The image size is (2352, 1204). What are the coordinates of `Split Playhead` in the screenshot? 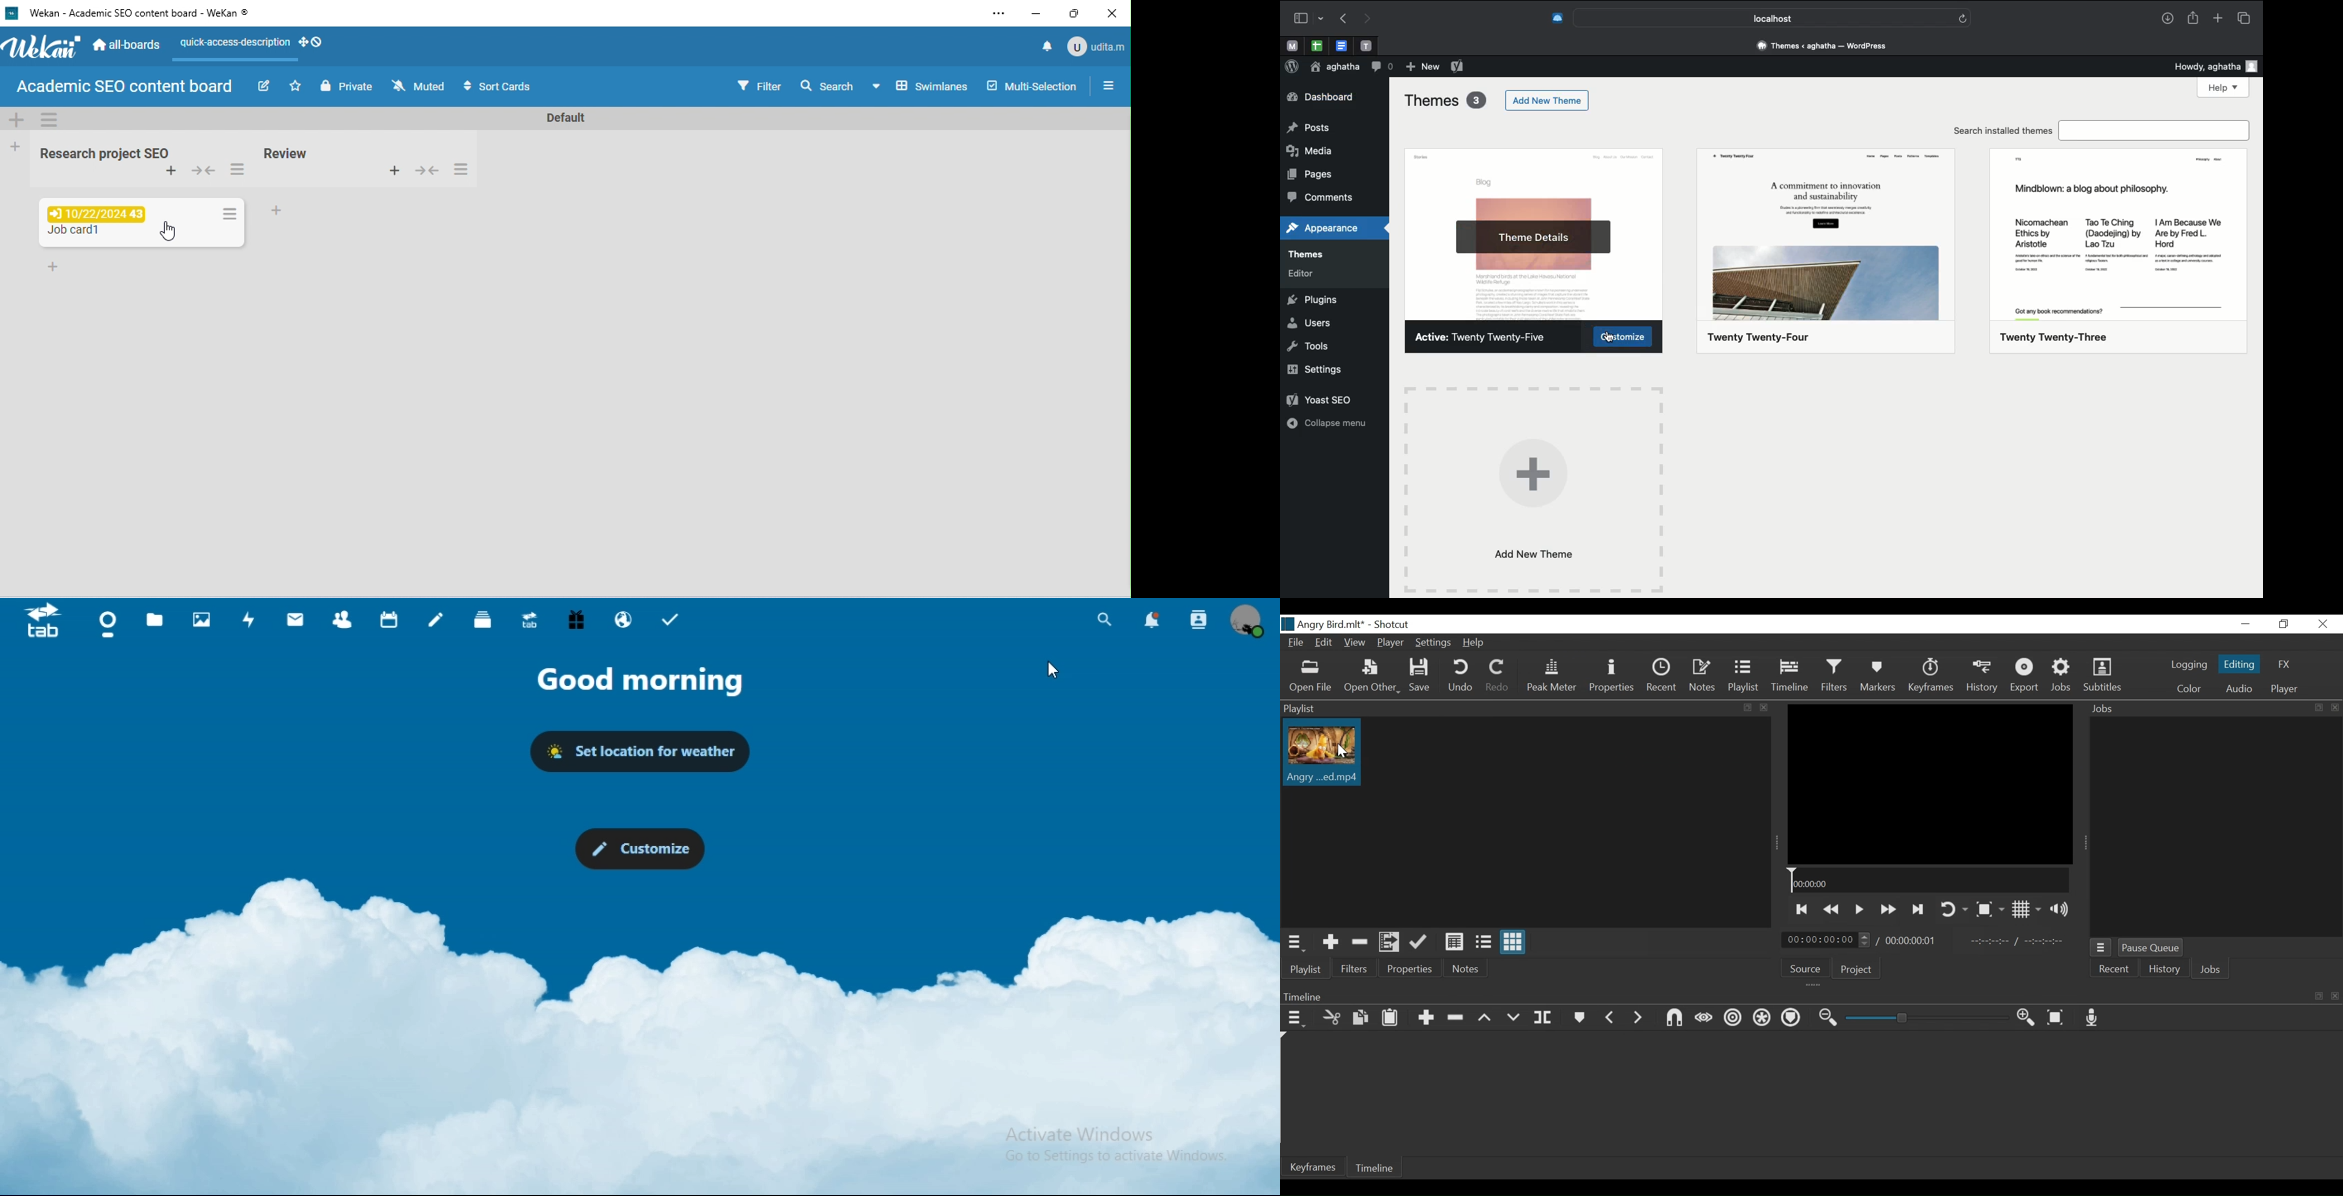 It's located at (1542, 1018).